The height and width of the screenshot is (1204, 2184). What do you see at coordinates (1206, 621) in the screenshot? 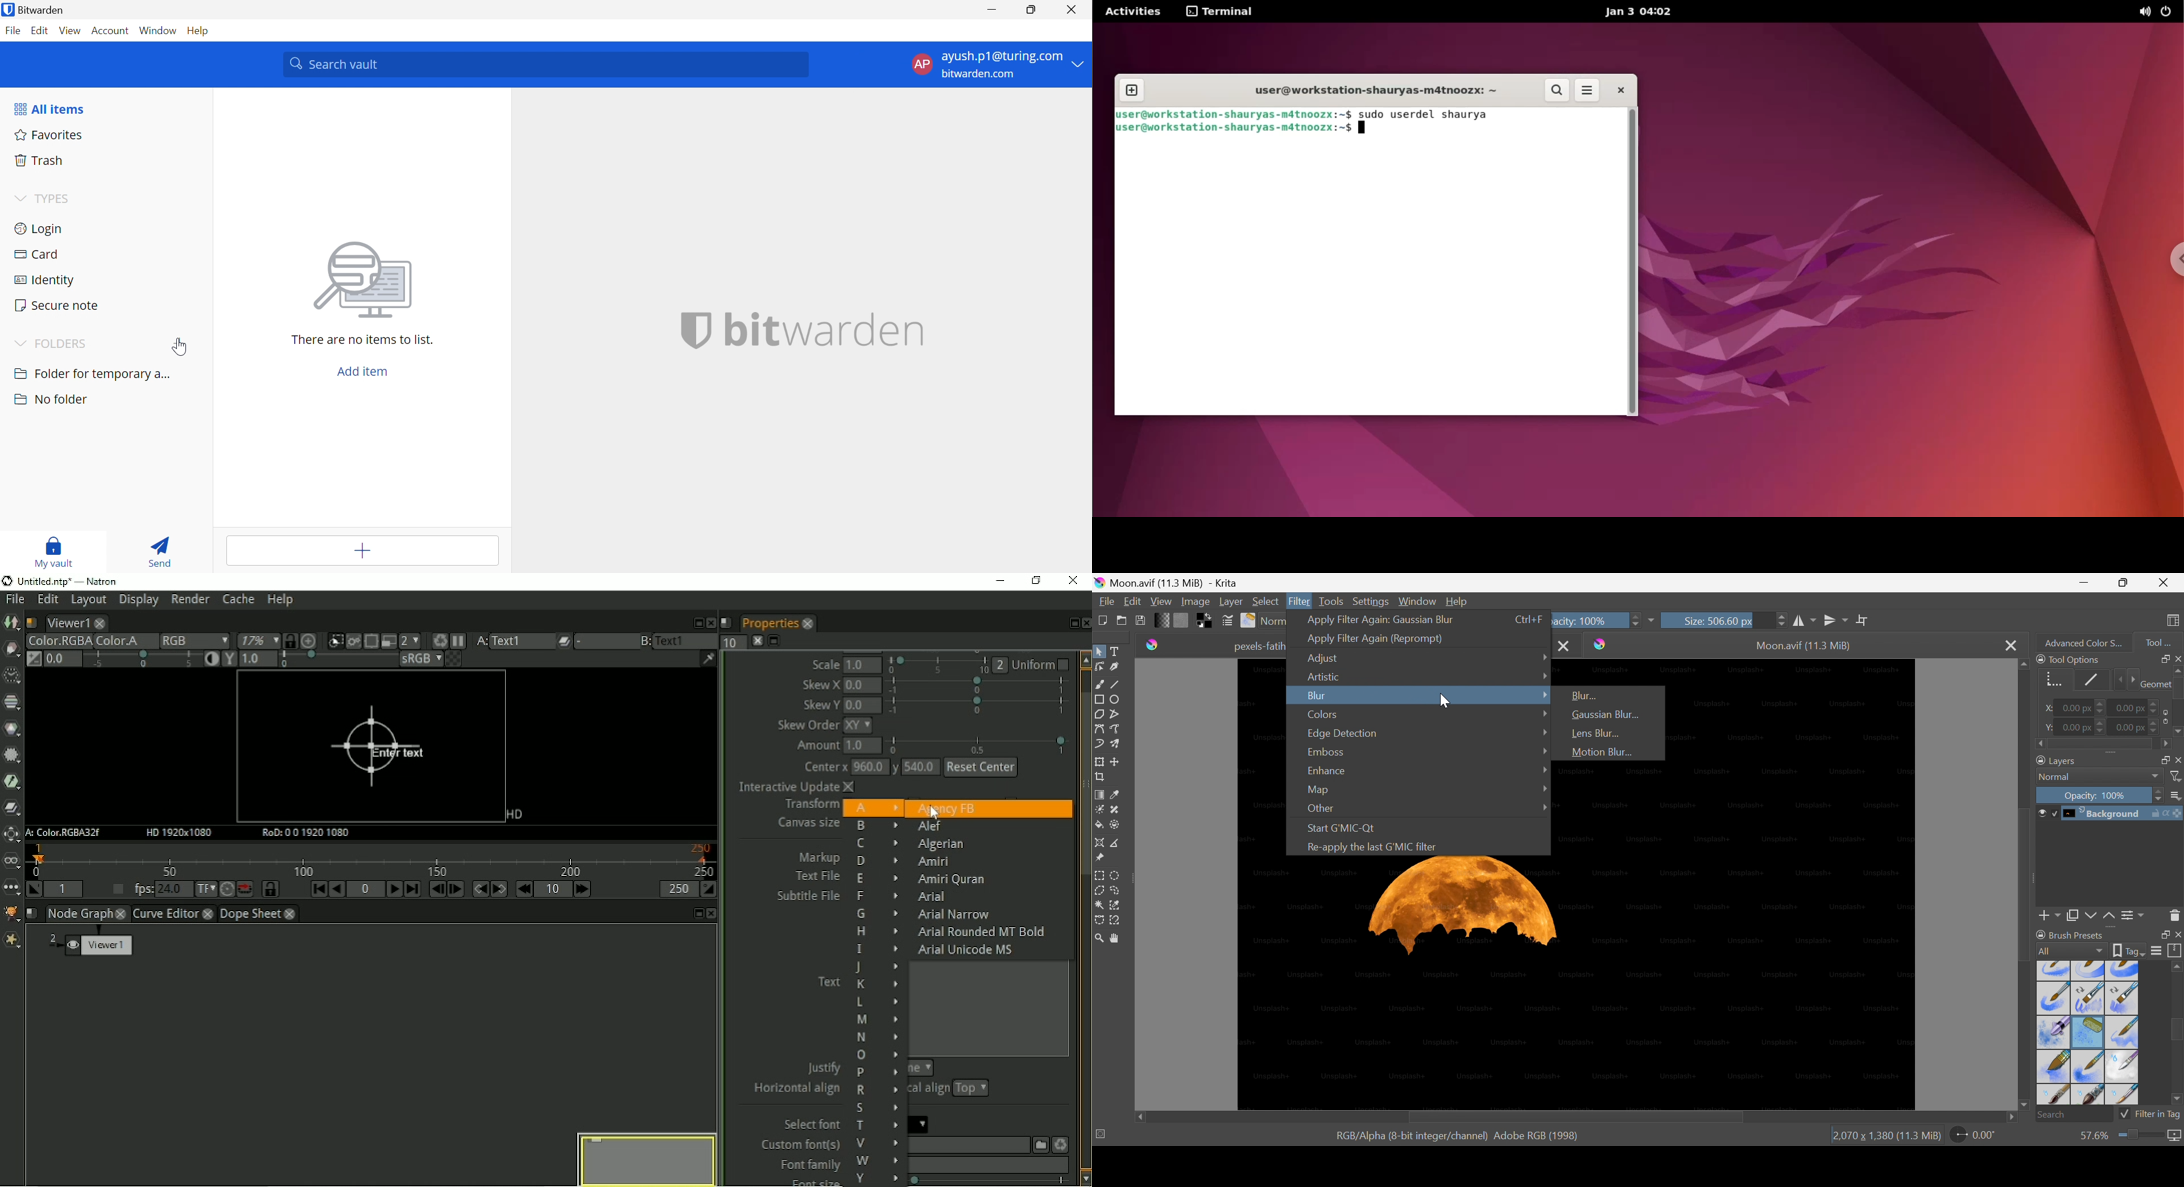
I see `Swap foreground and background colors` at bounding box center [1206, 621].